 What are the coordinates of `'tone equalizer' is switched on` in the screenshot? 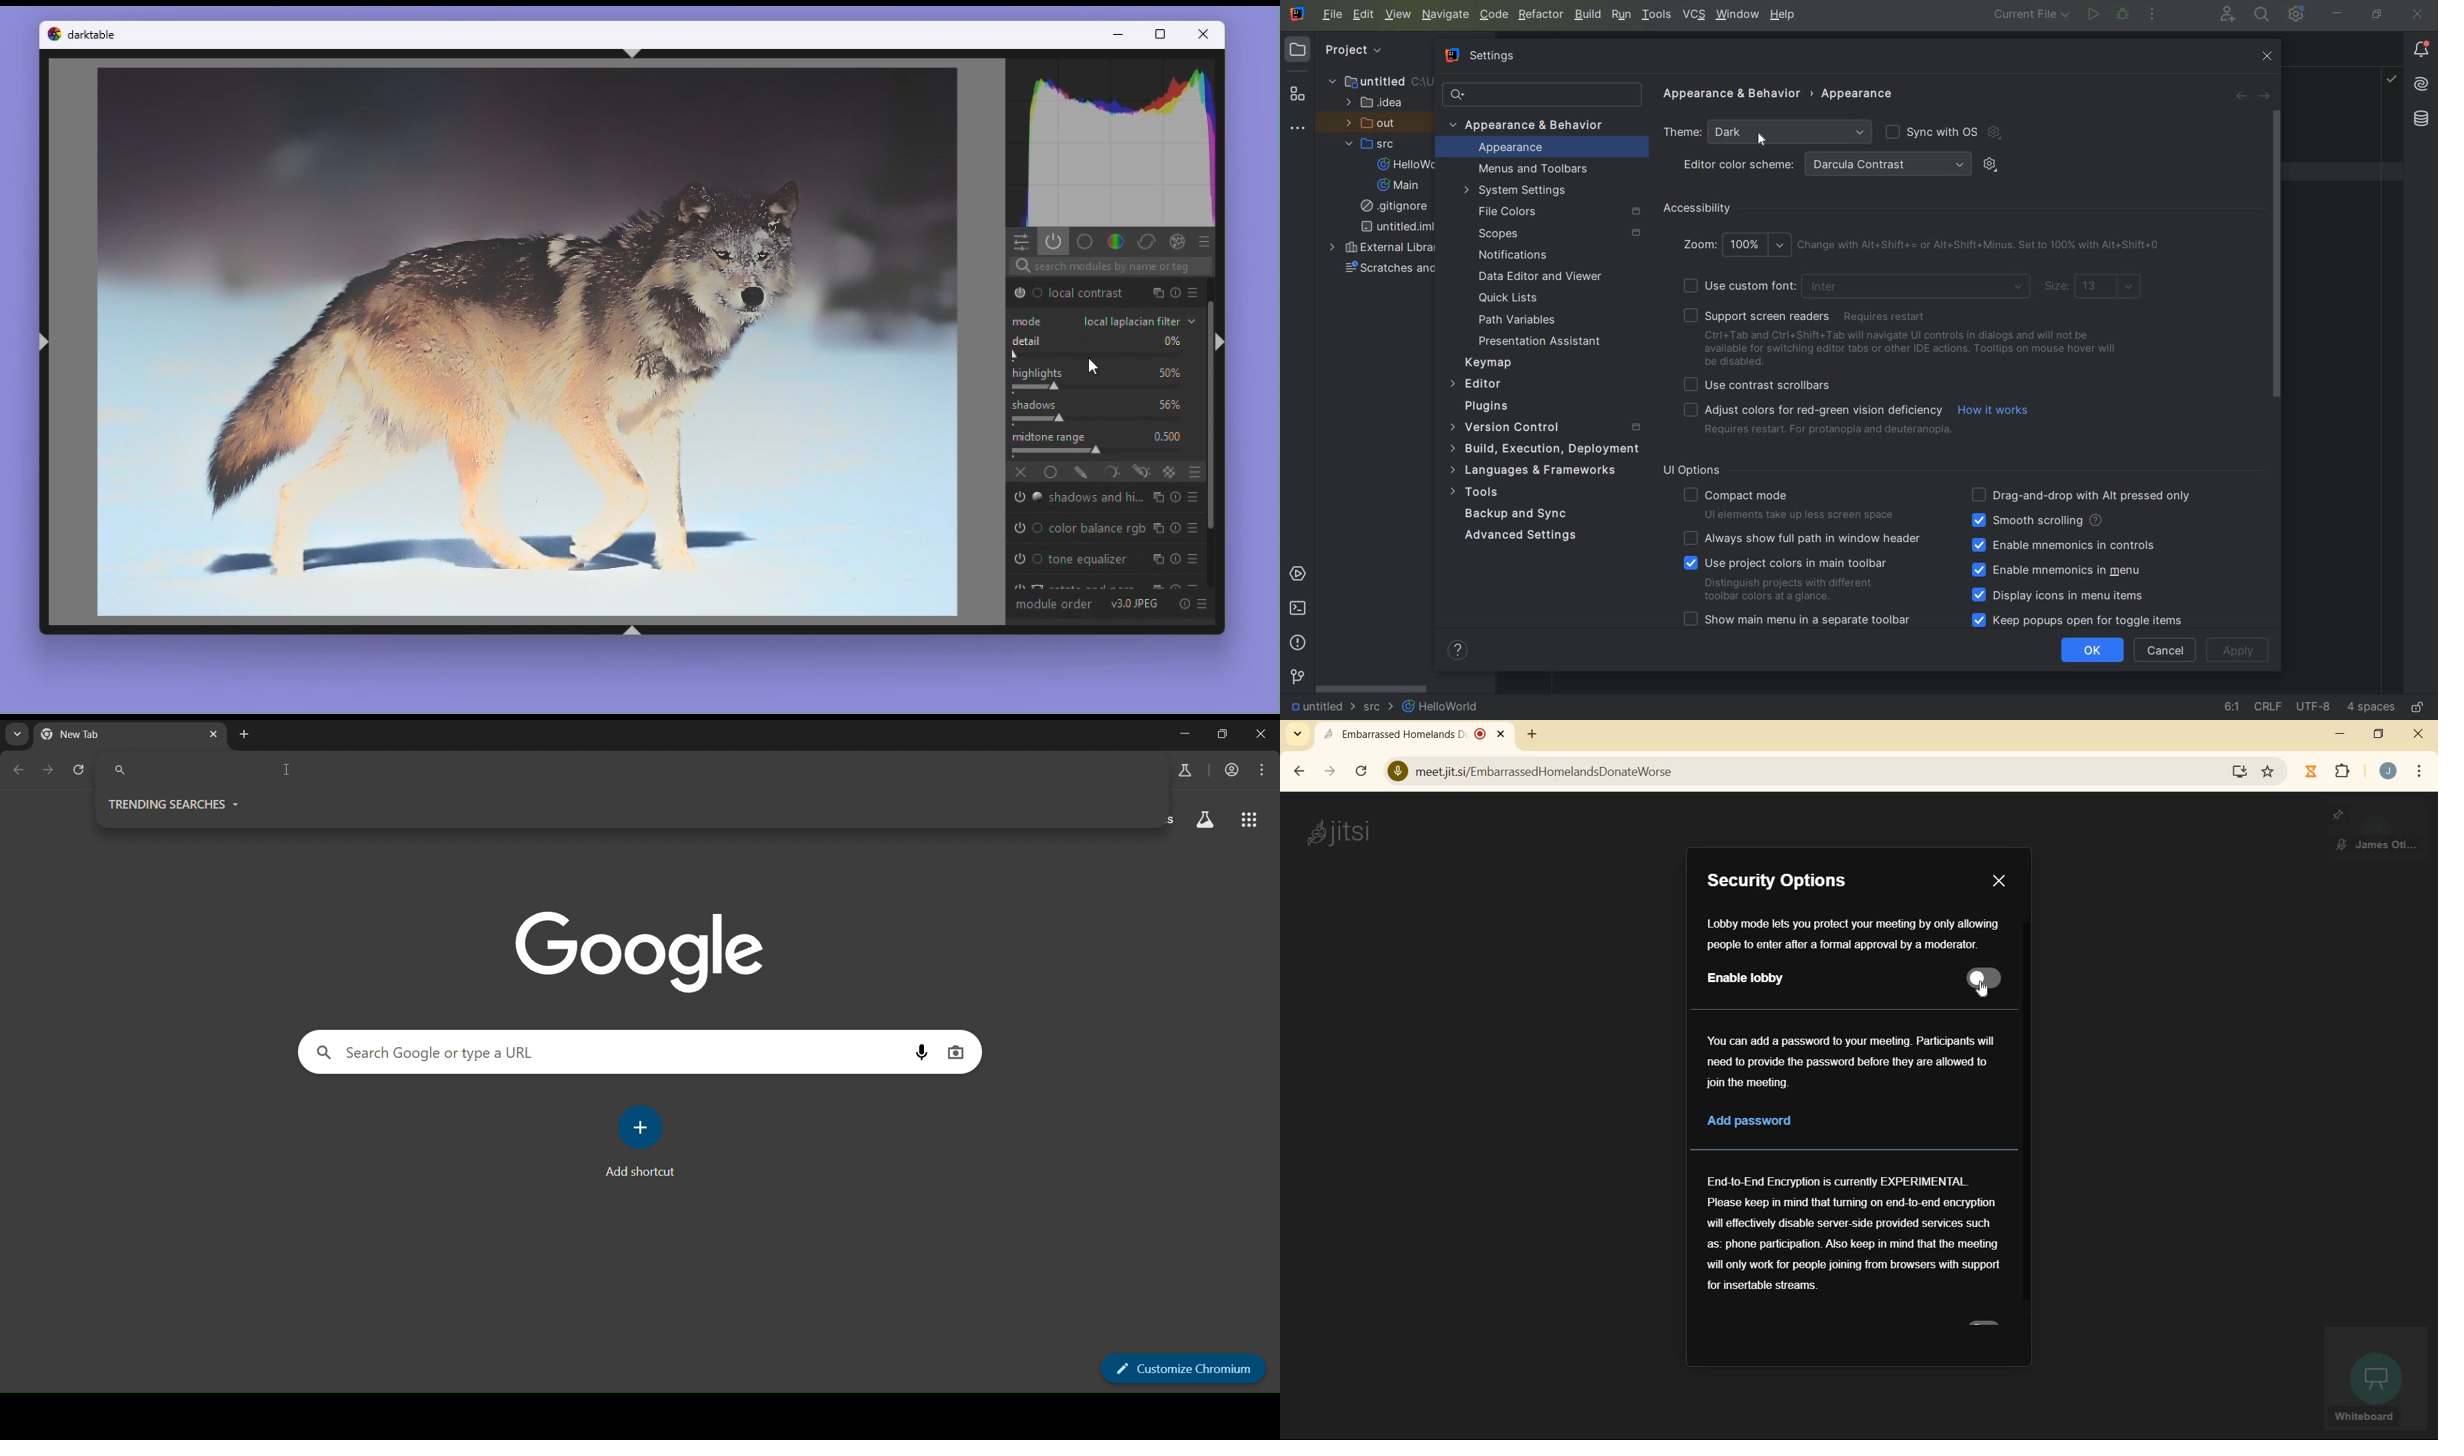 It's located at (1029, 560).